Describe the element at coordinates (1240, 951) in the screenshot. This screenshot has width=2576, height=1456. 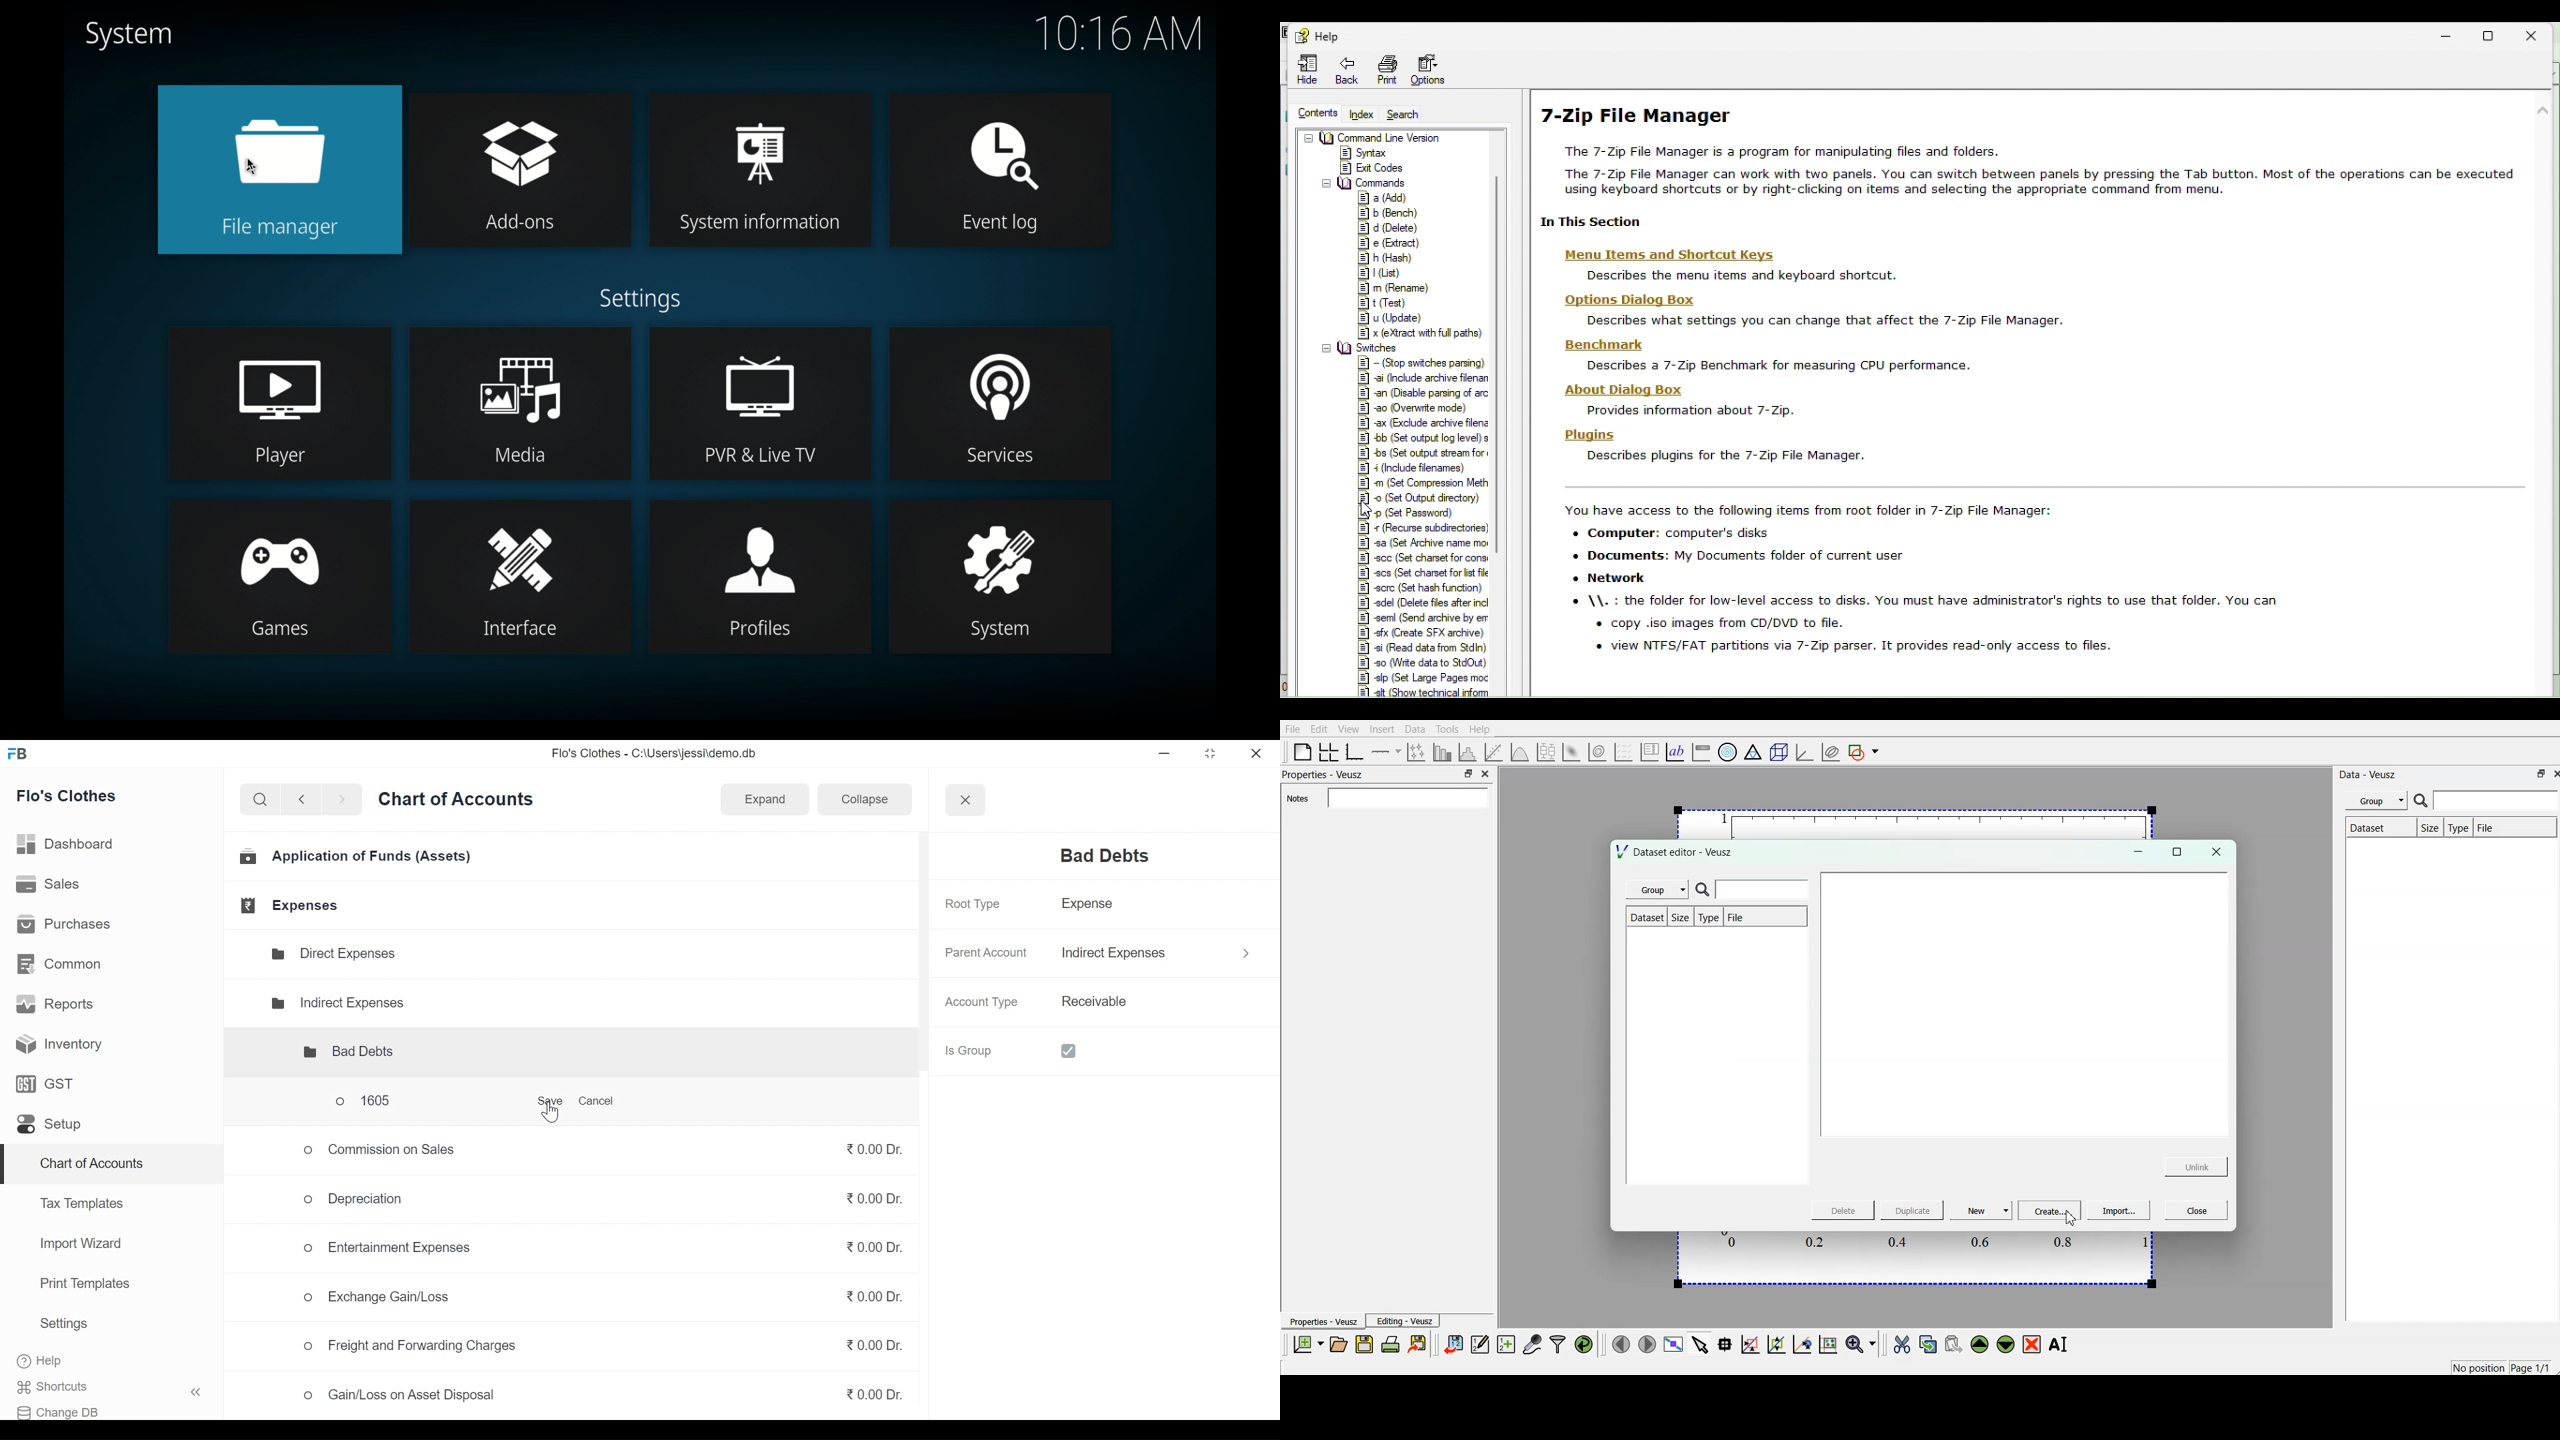
I see `More options` at that location.